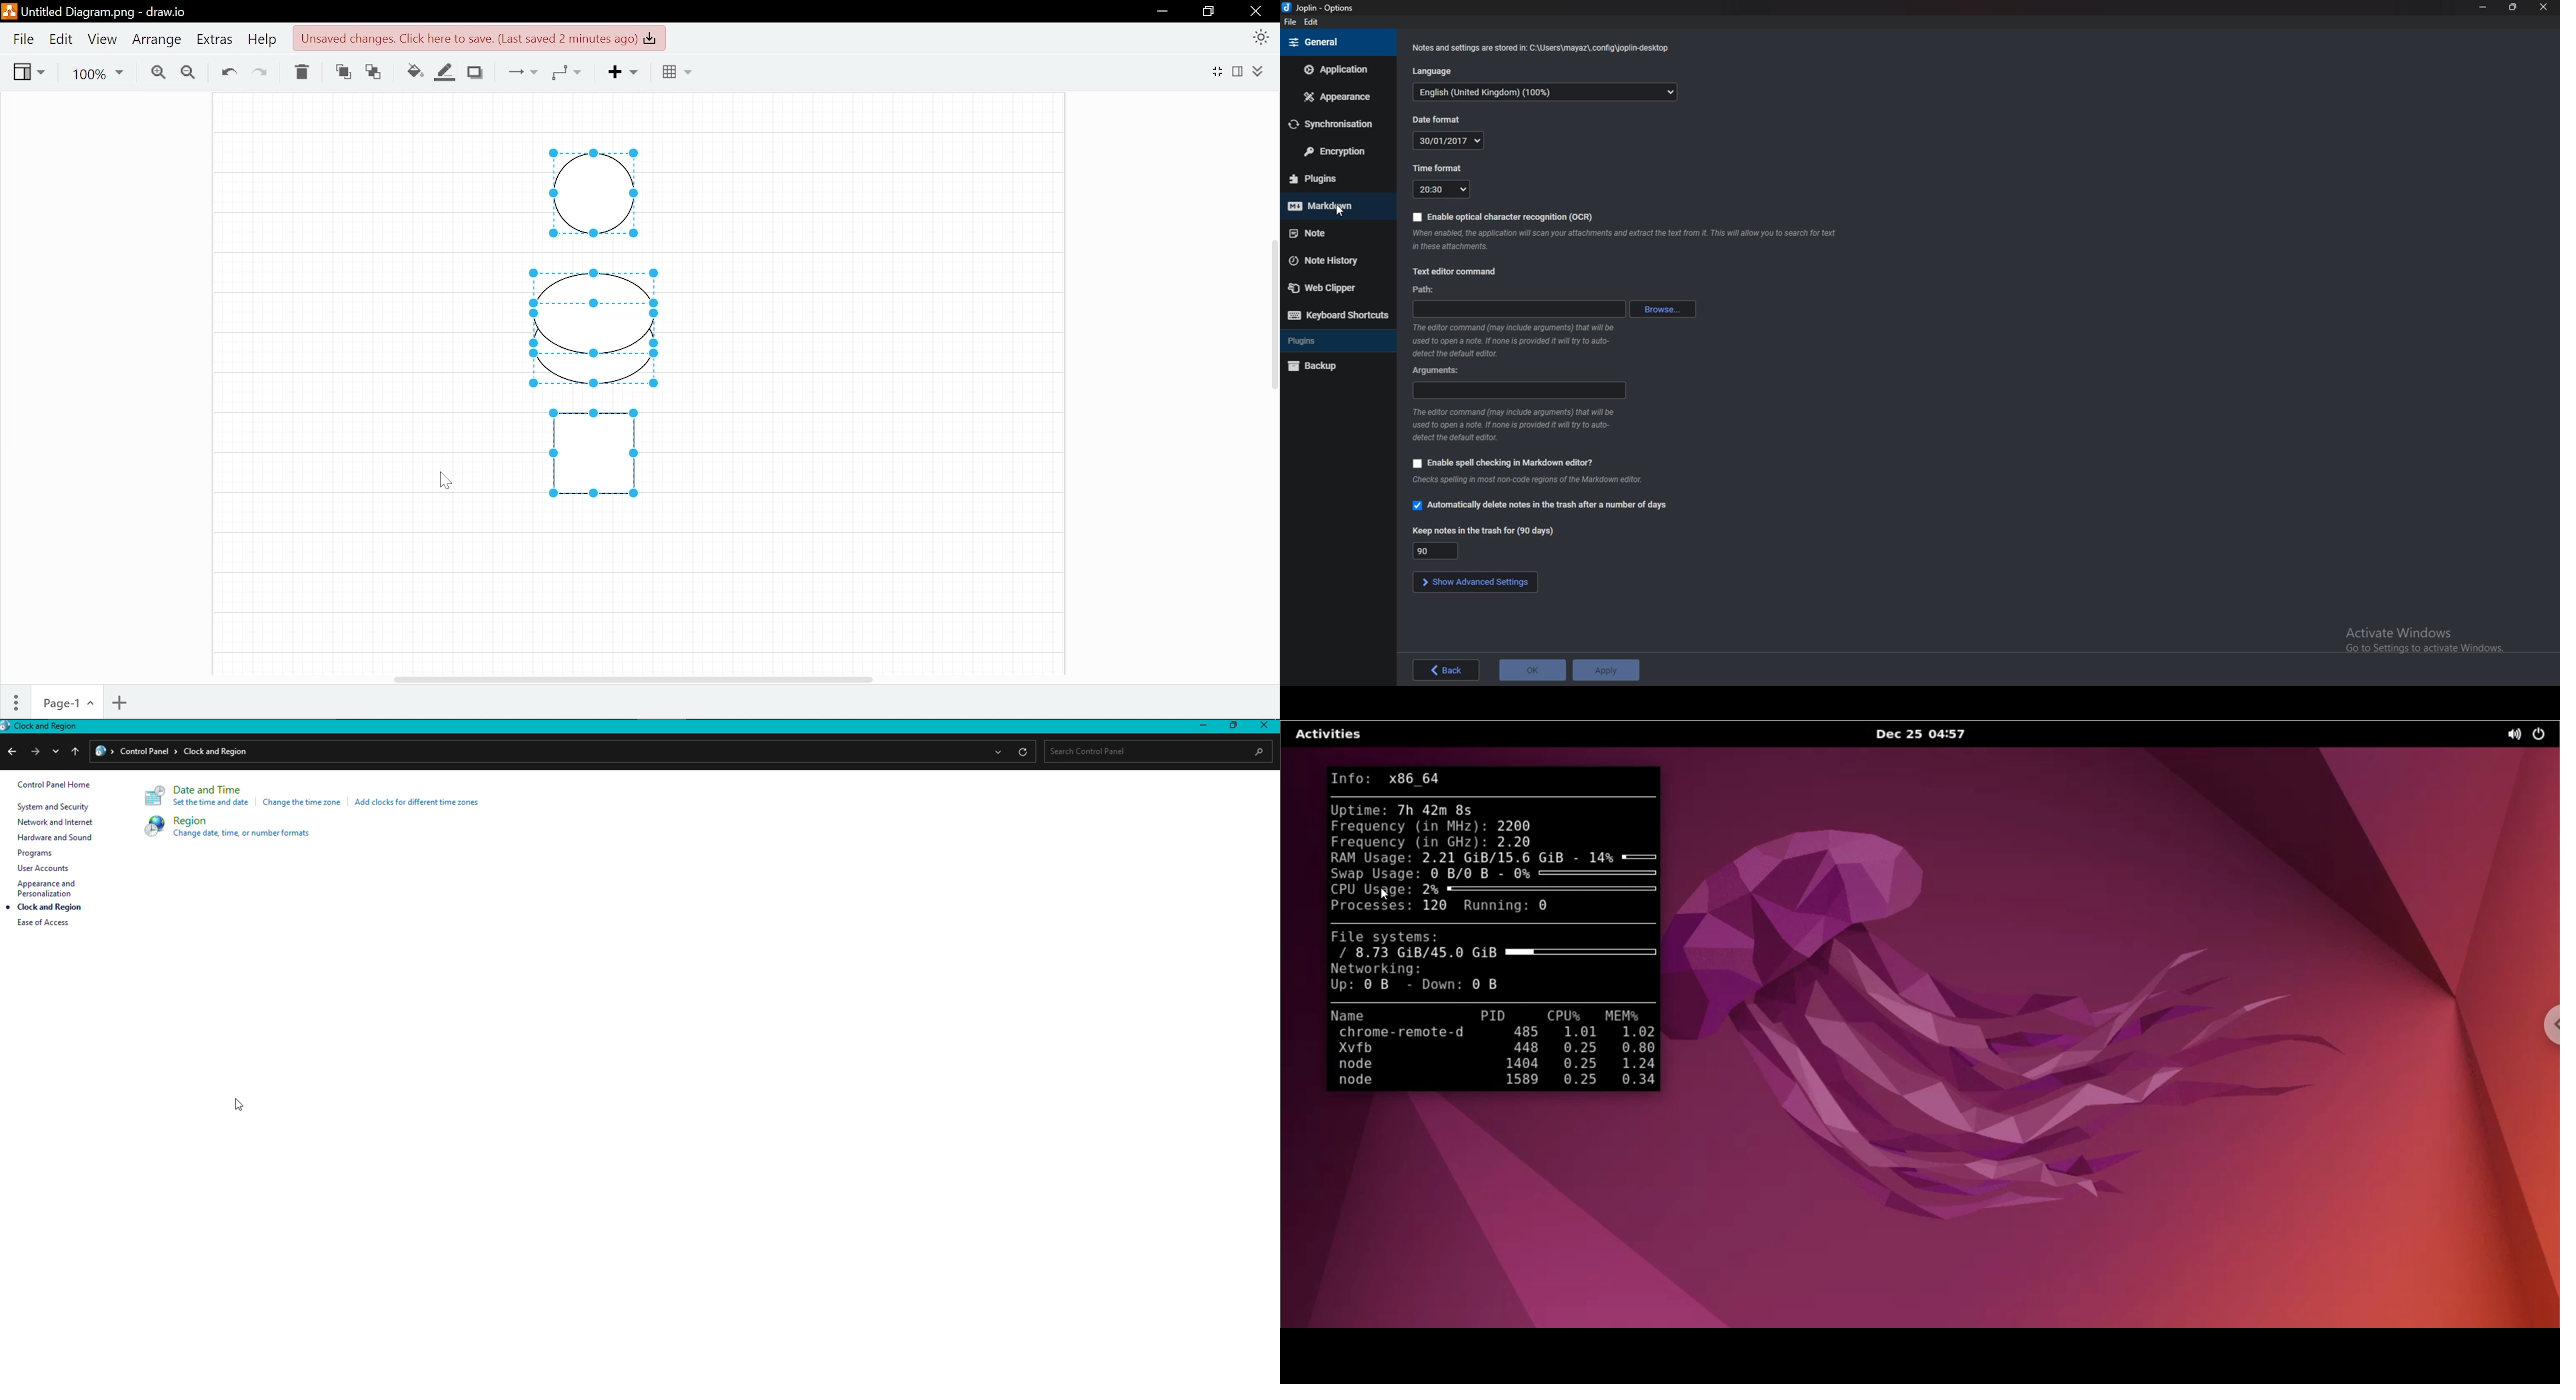 This screenshot has height=1400, width=2576. What do you see at coordinates (1441, 371) in the screenshot?
I see `Arguments` at bounding box center [1441, 371].